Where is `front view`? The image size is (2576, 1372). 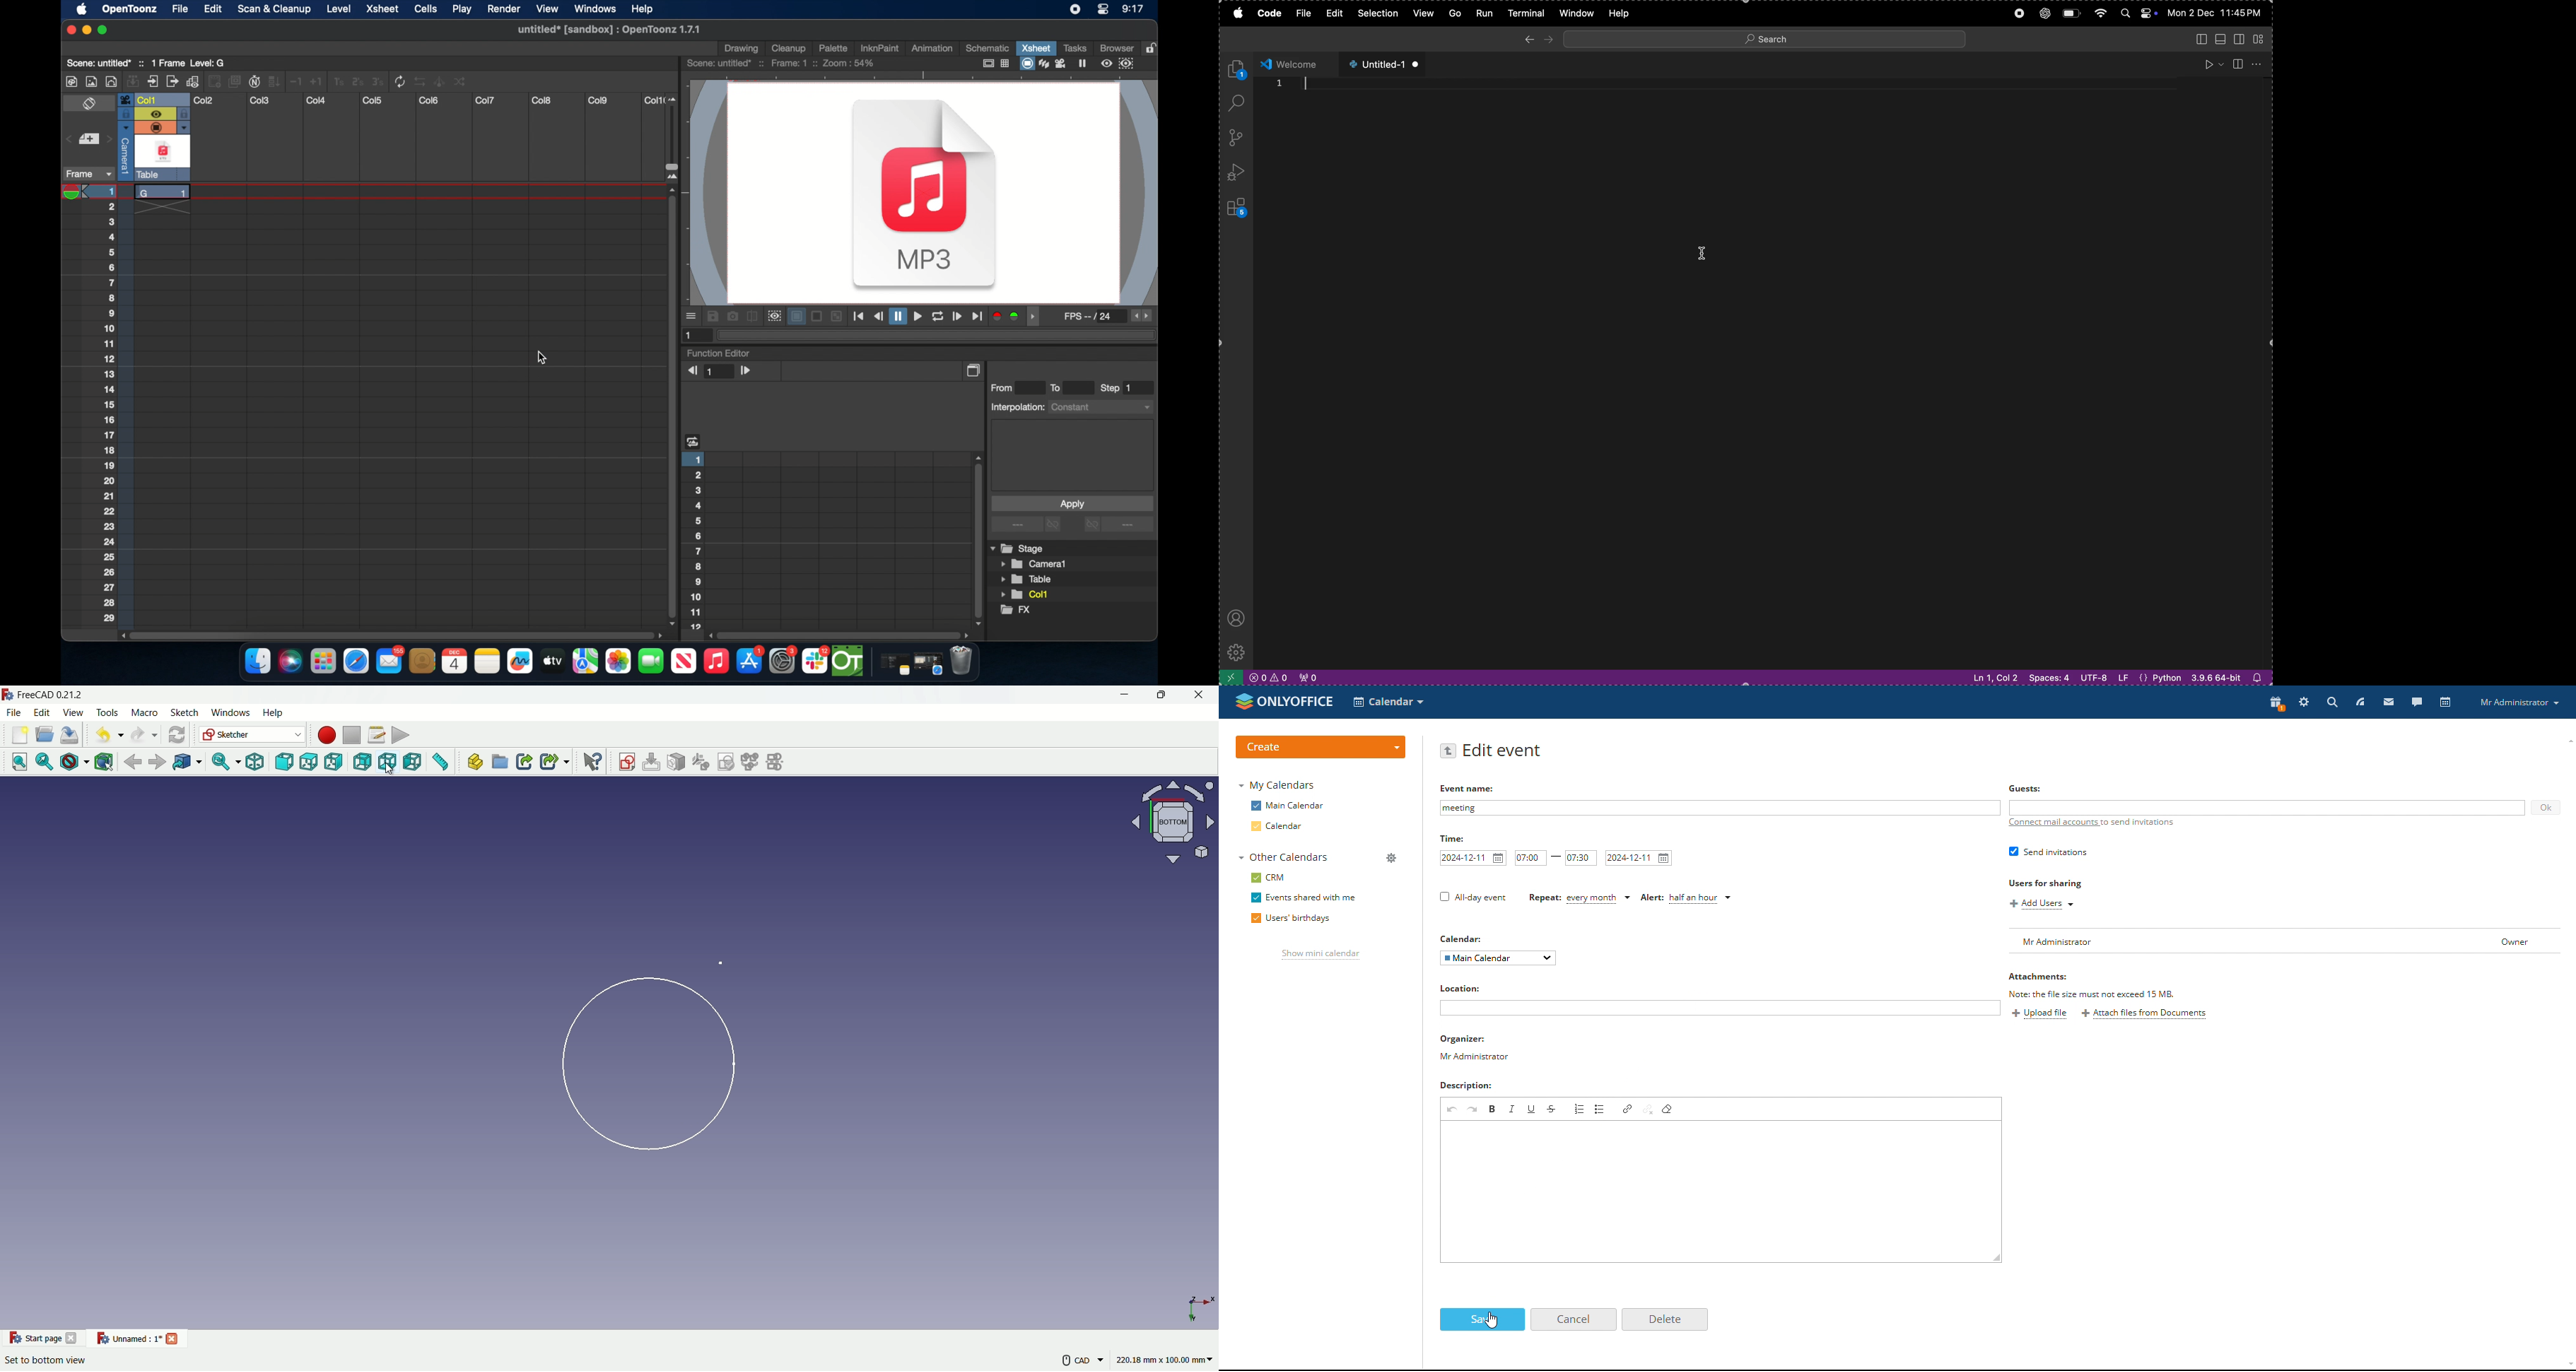 front view is located at coordinates (309, 763).